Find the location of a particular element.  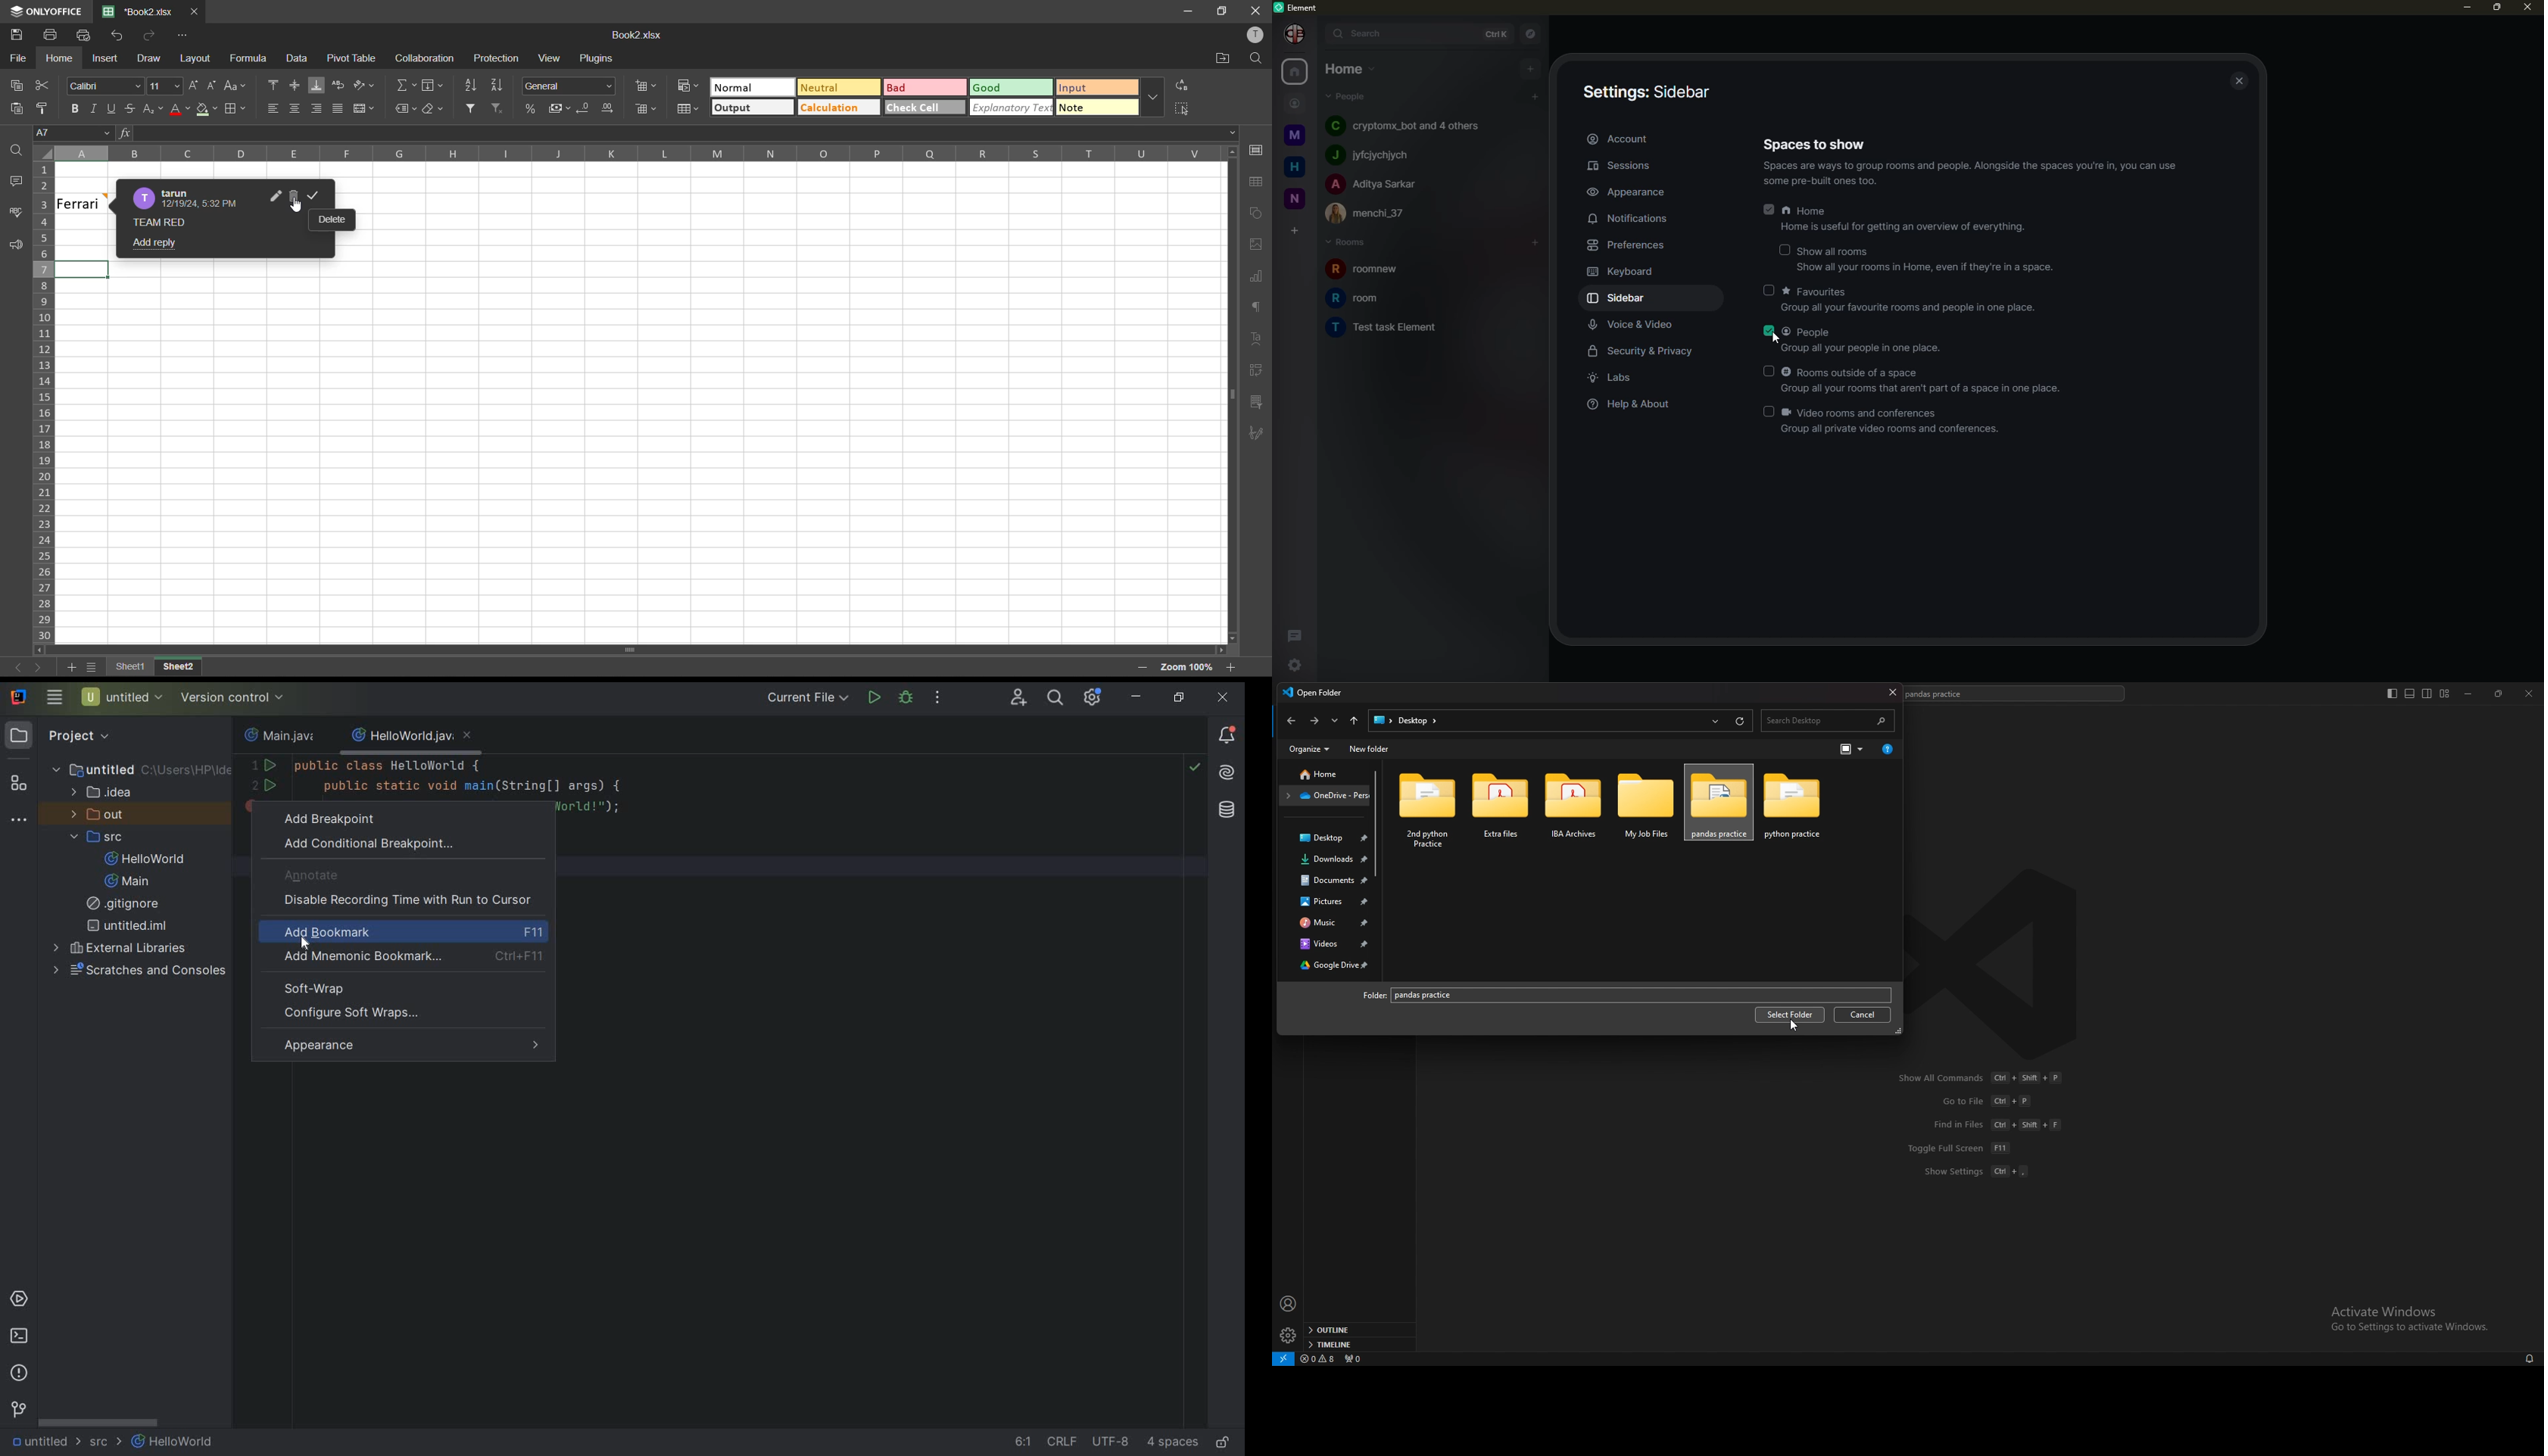

align bottom is located at coordinates (318, 87).